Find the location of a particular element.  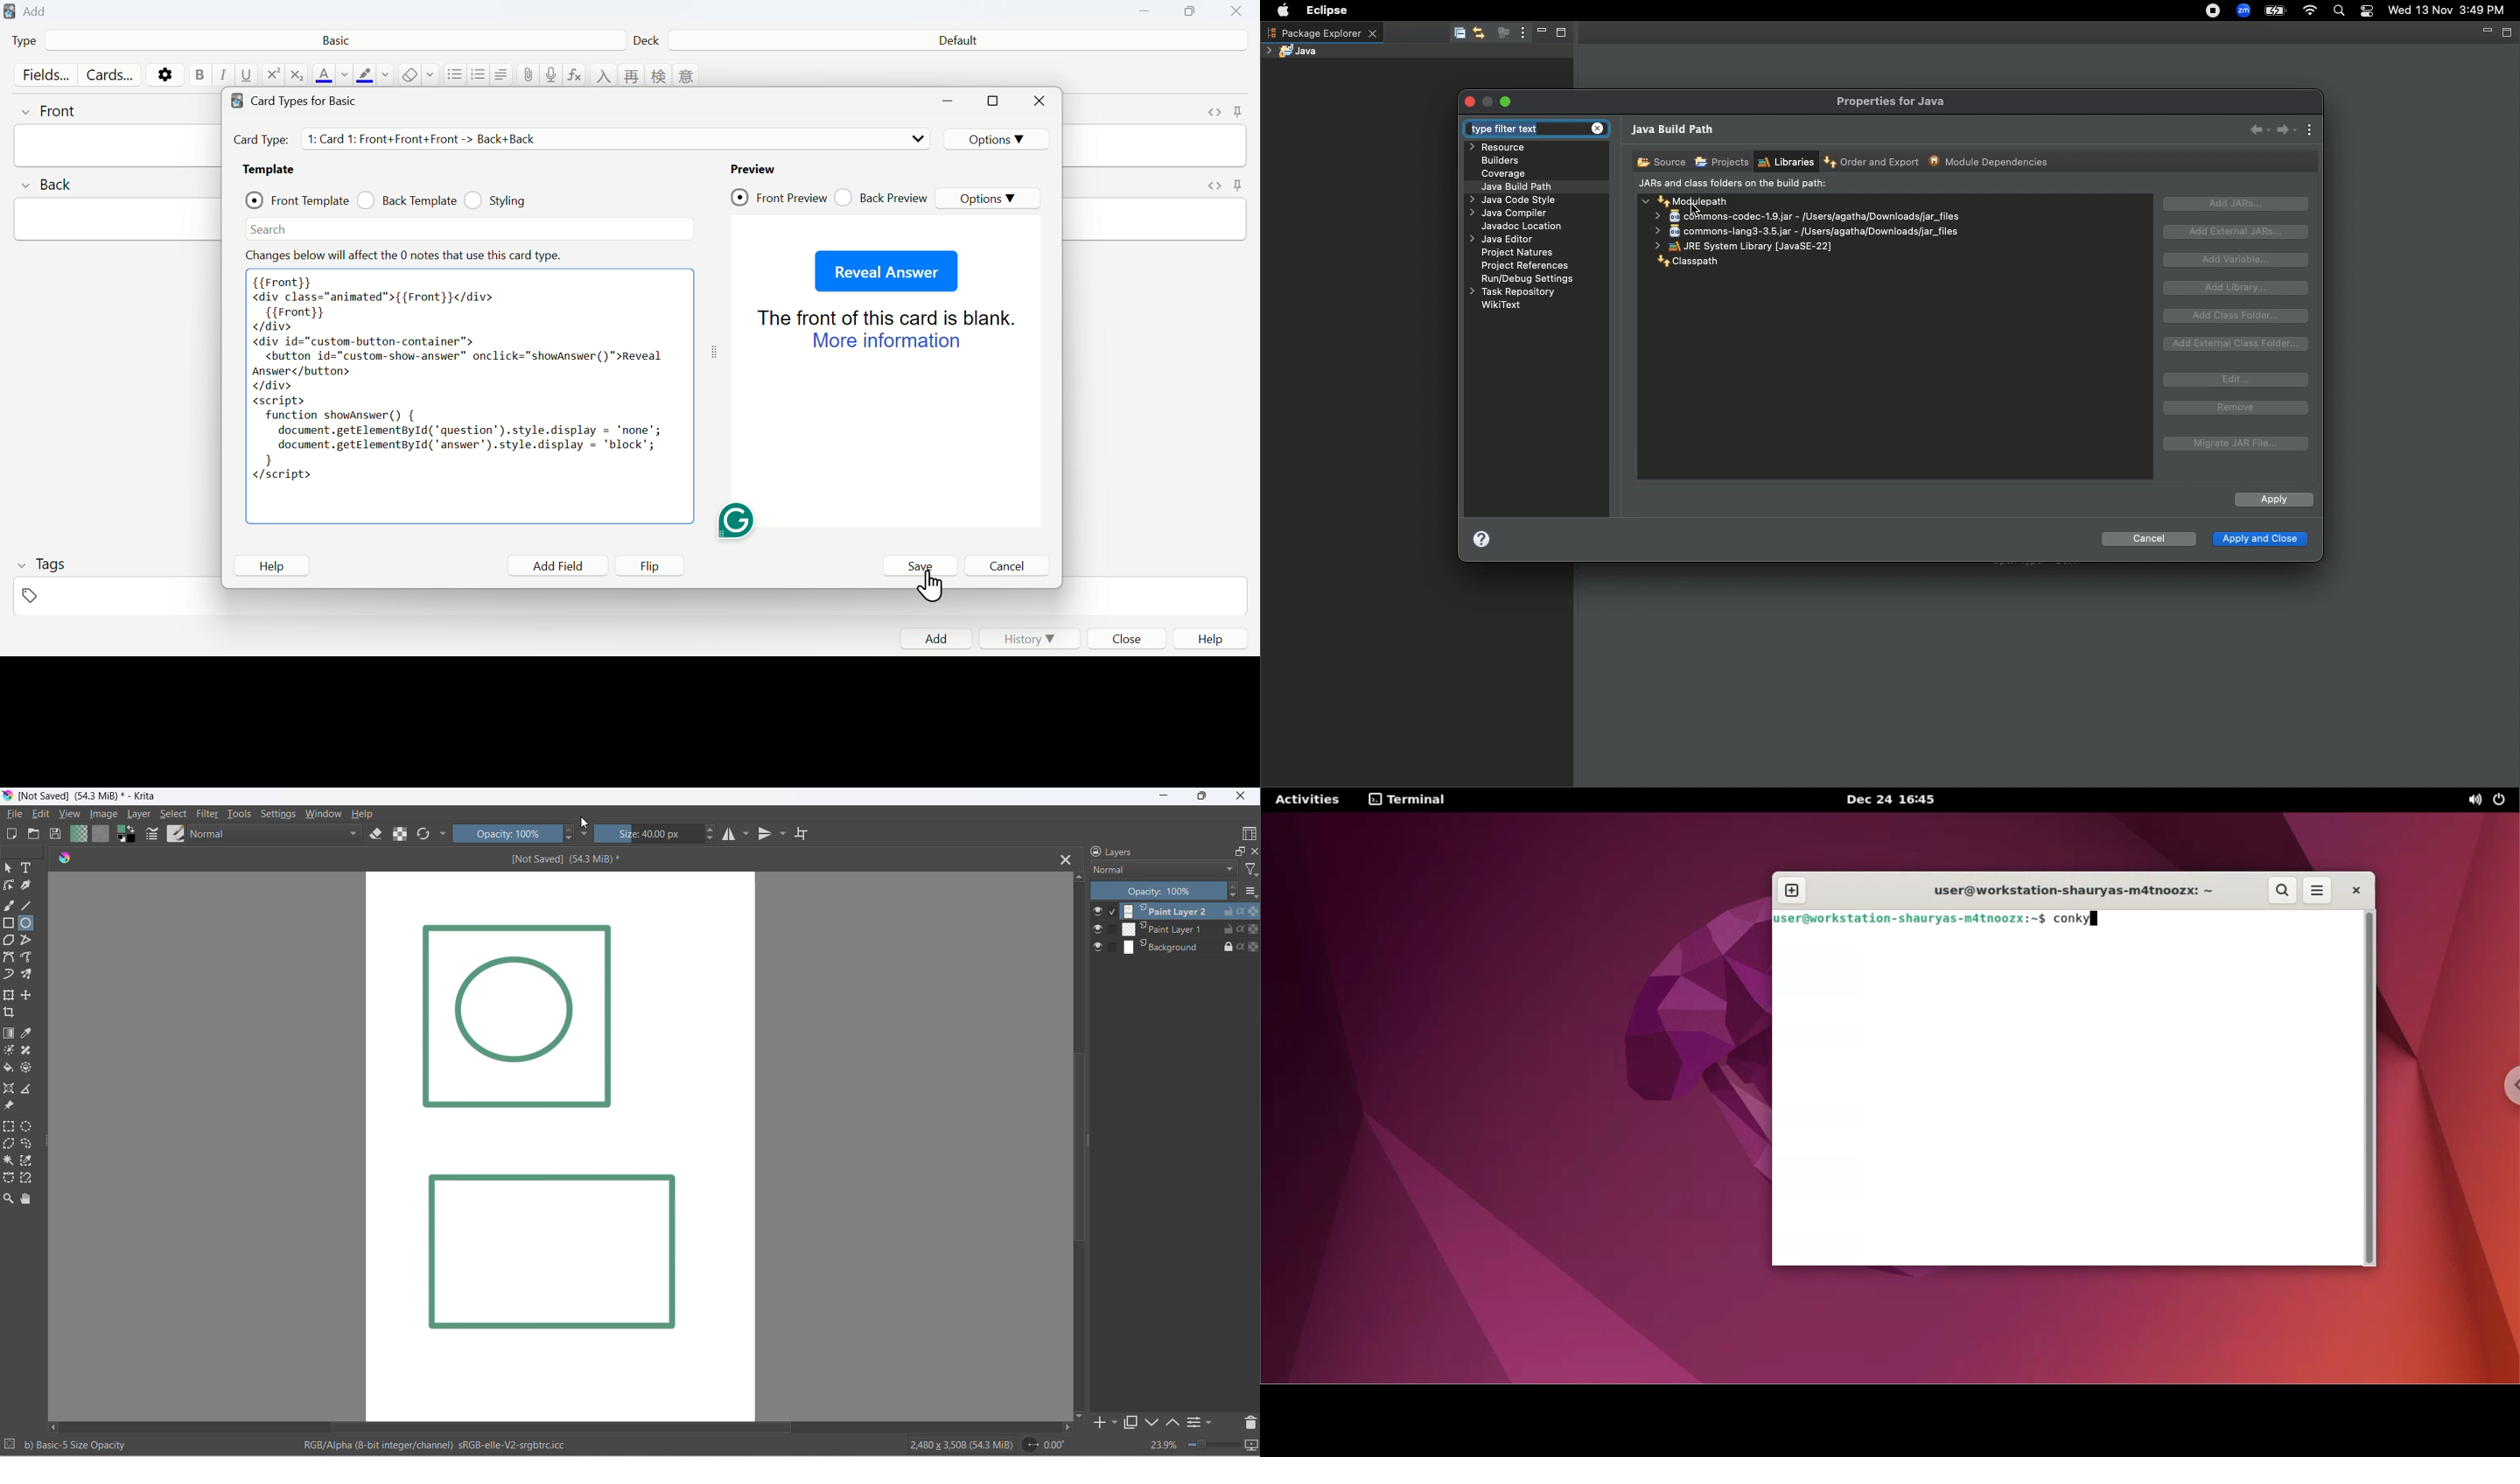

superscript is located at coordinates (274, 75).